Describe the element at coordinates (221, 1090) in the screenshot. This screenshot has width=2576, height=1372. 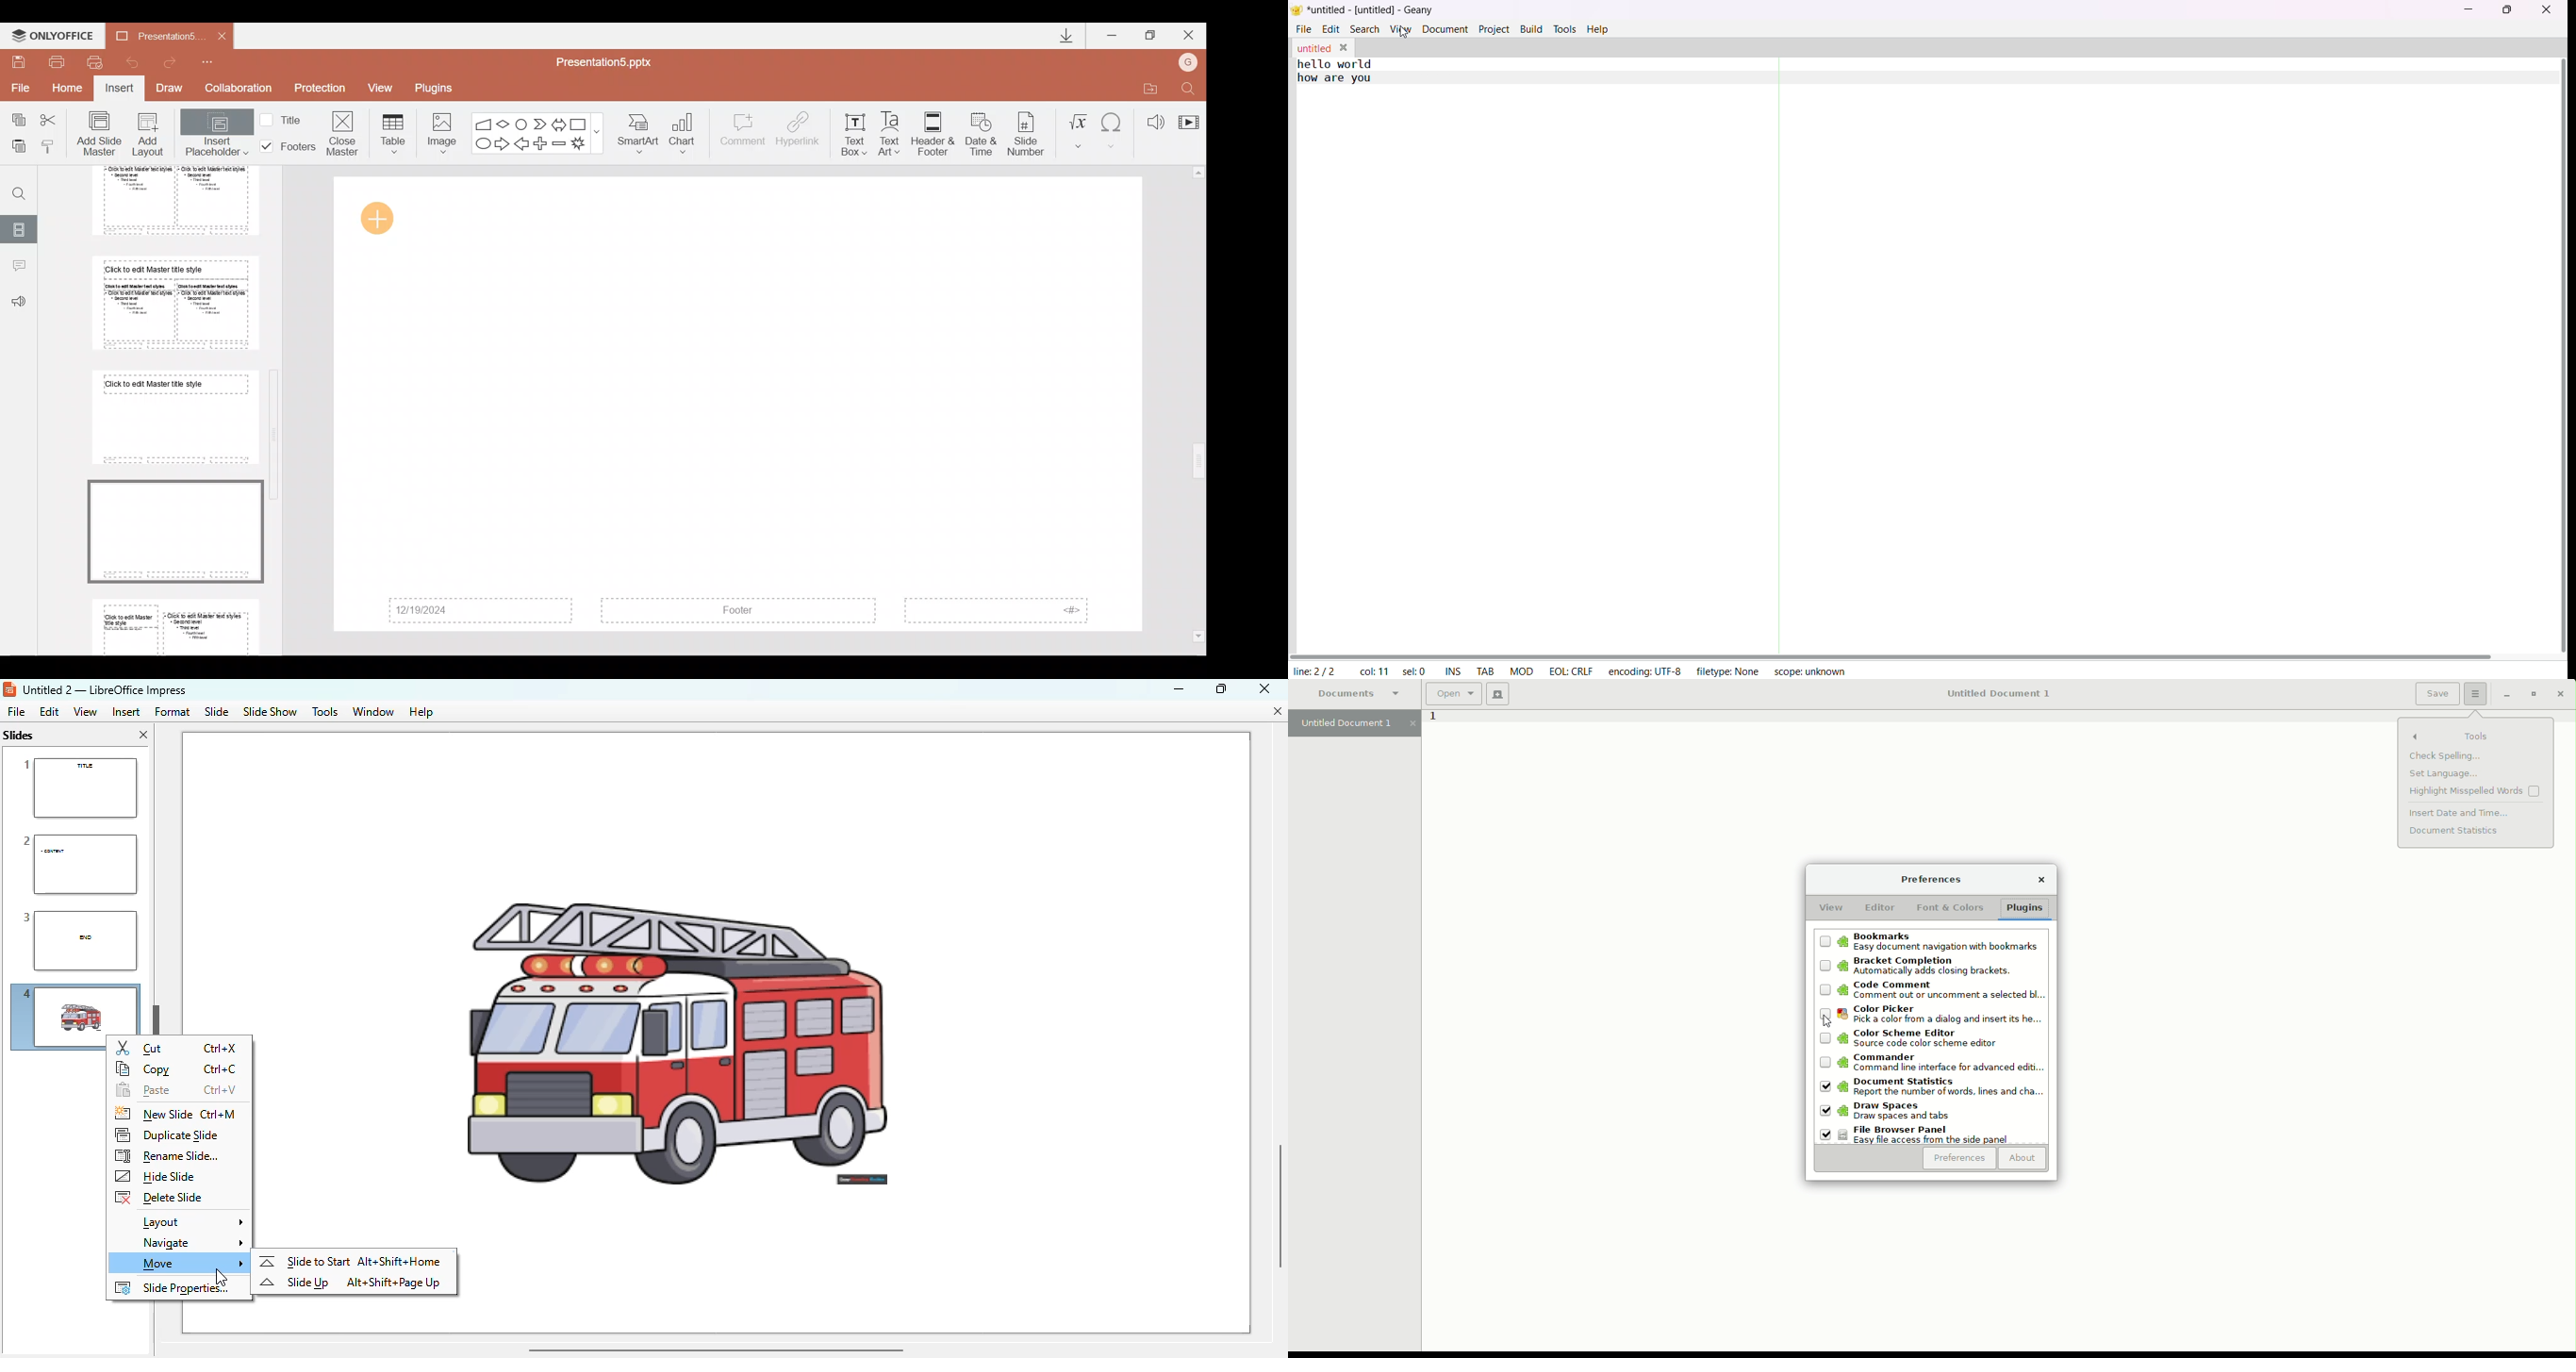
I see `shortcut for paste` at that location.